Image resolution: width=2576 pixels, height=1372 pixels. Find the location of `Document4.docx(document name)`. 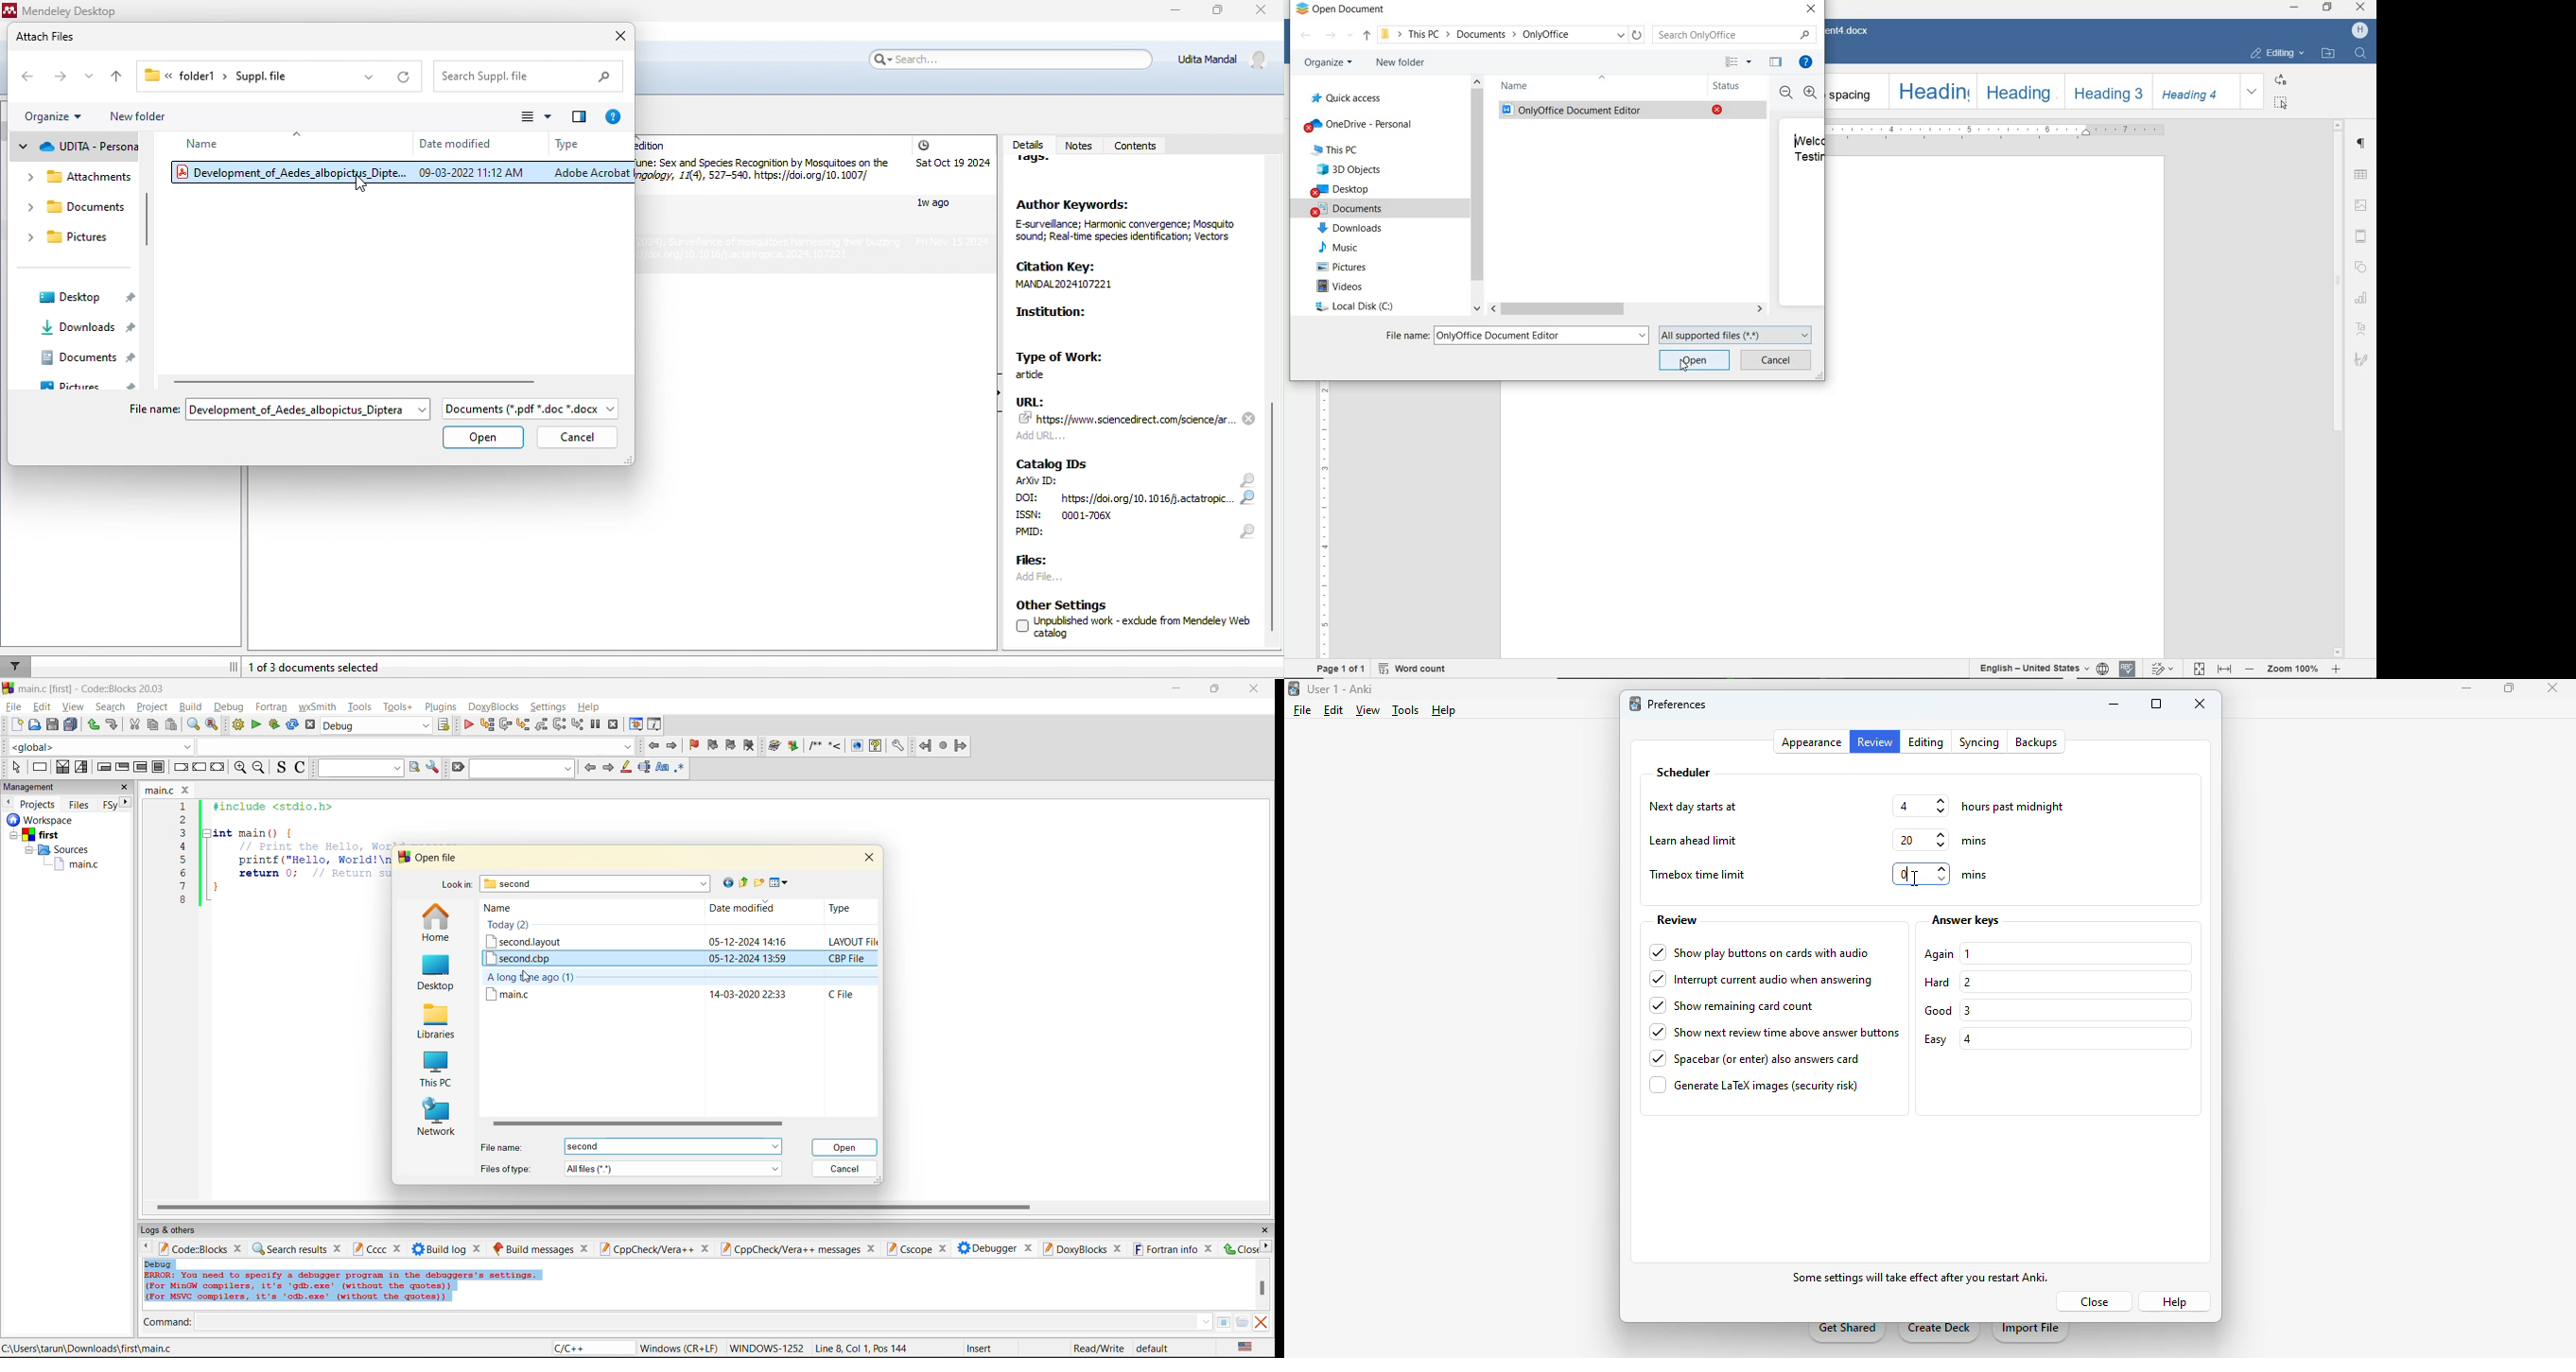

Document4.docx(document name) is located at coordinates (1853, 32).